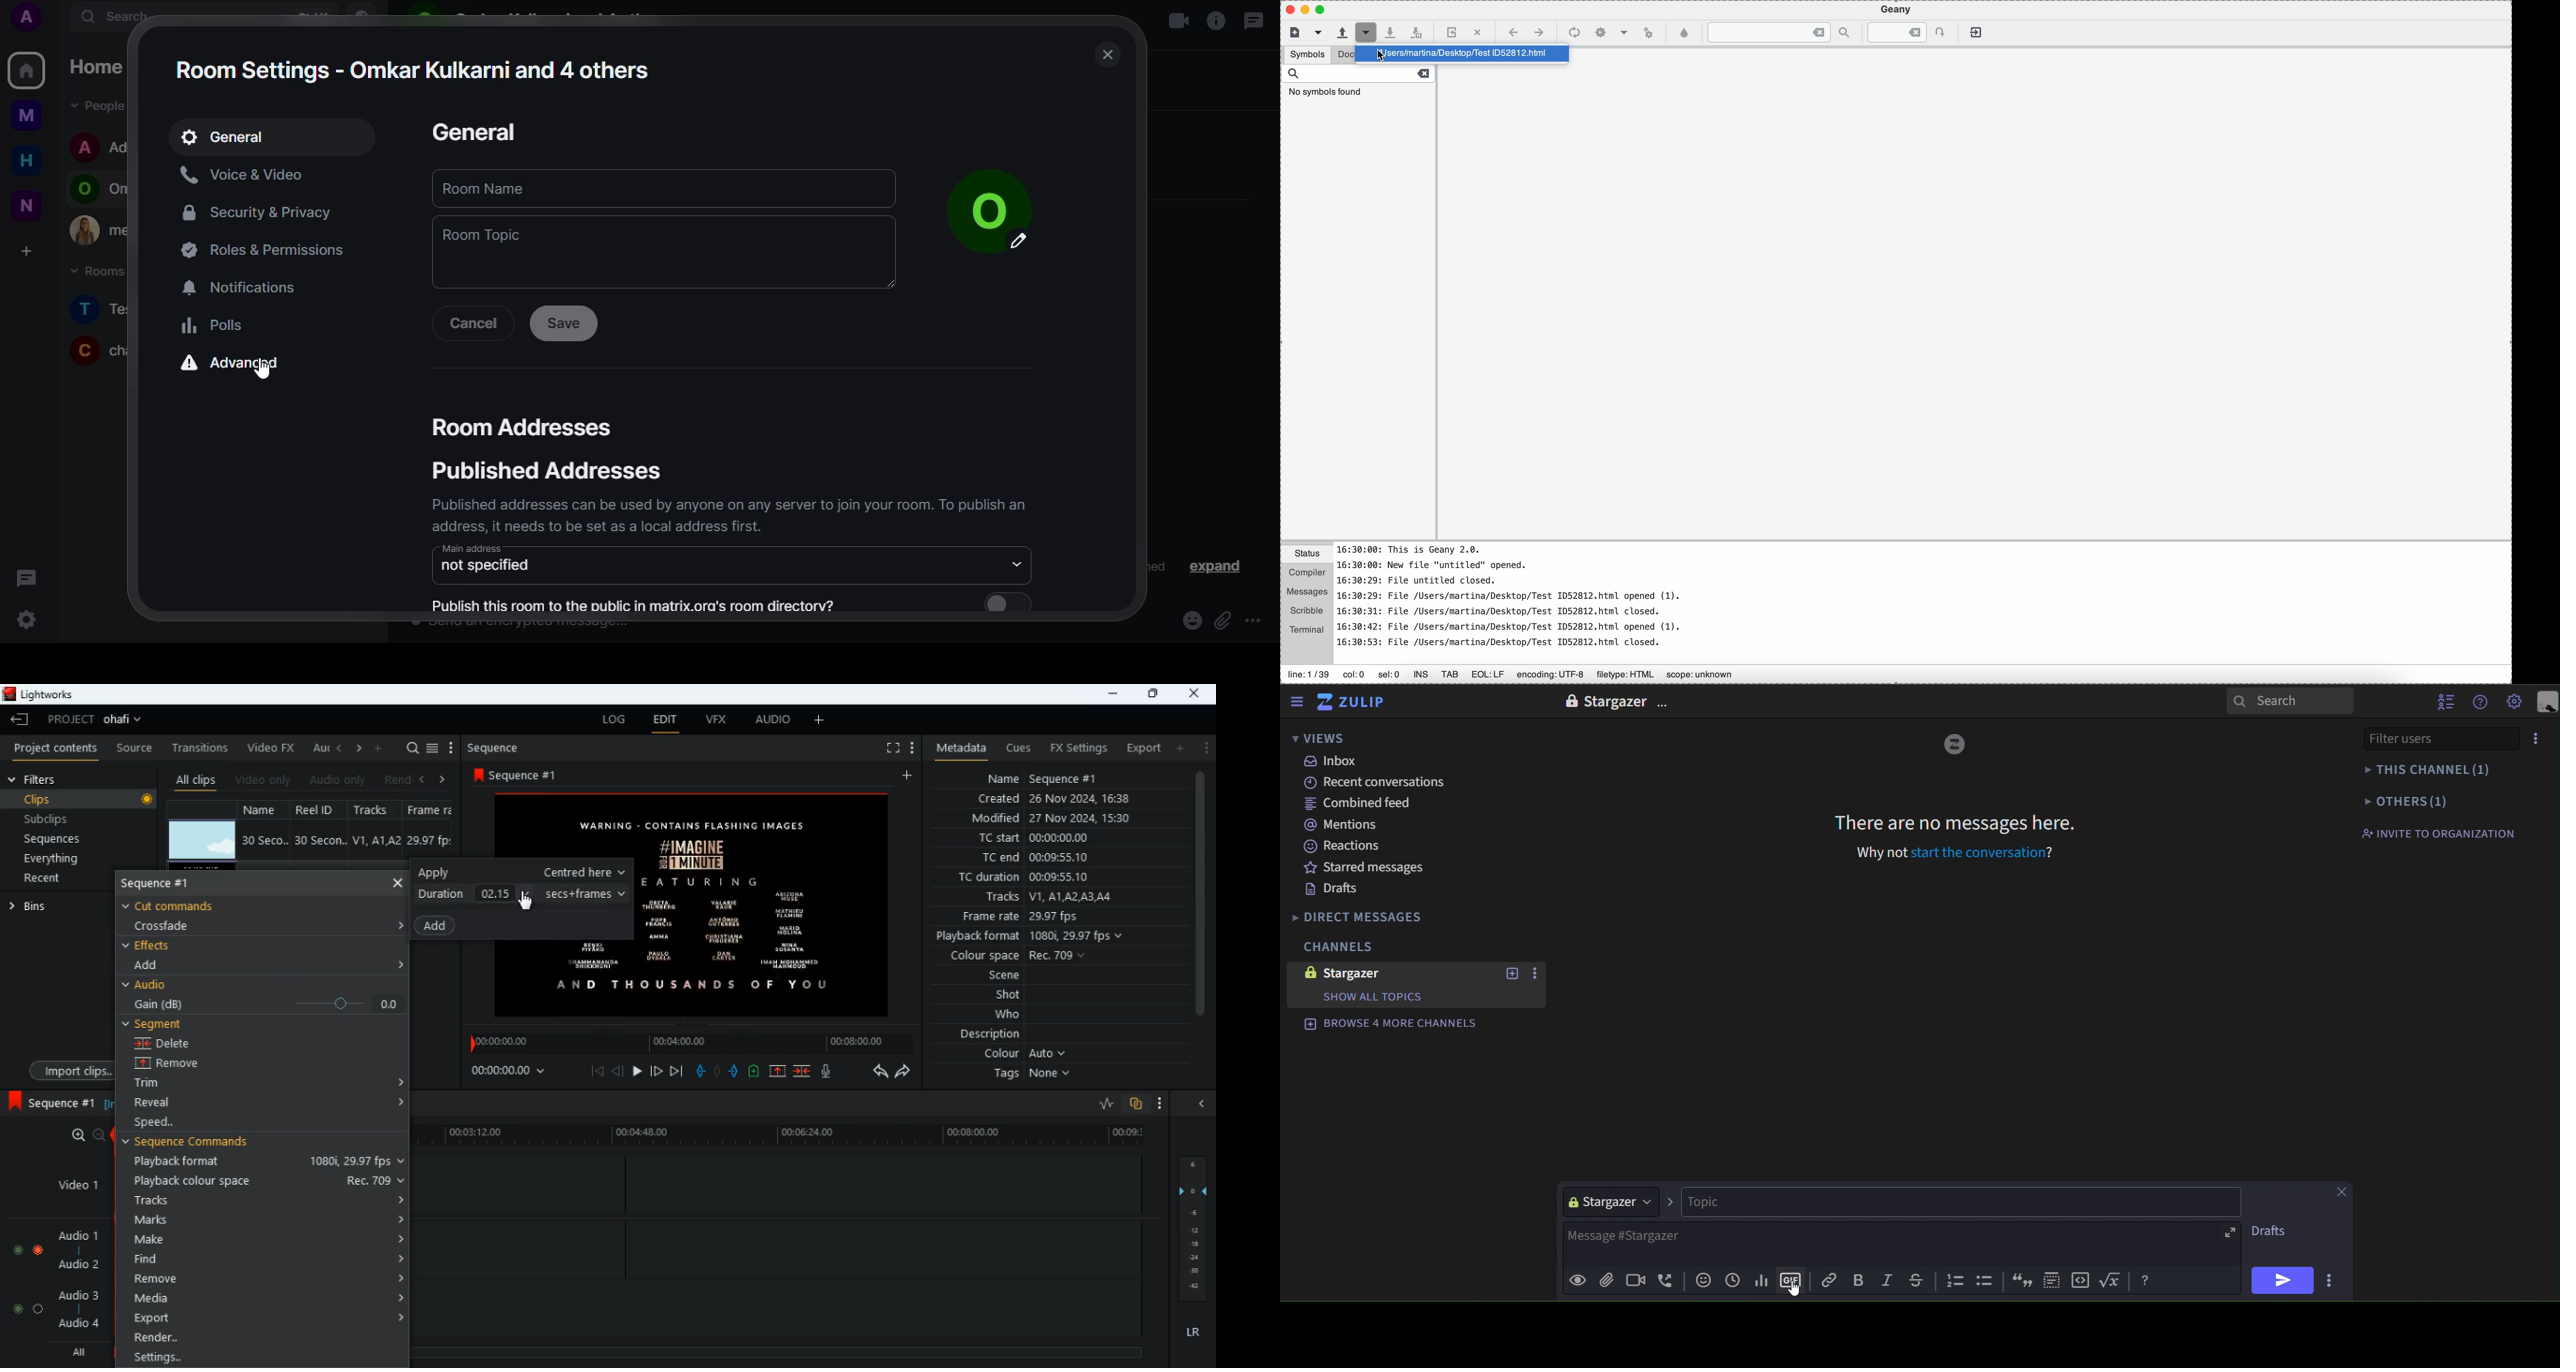 The image size is (2576, 1372). What do you see at coordinates (530, 774) in the screenshot?
I see `sequence` at bounding box center [530, 774].